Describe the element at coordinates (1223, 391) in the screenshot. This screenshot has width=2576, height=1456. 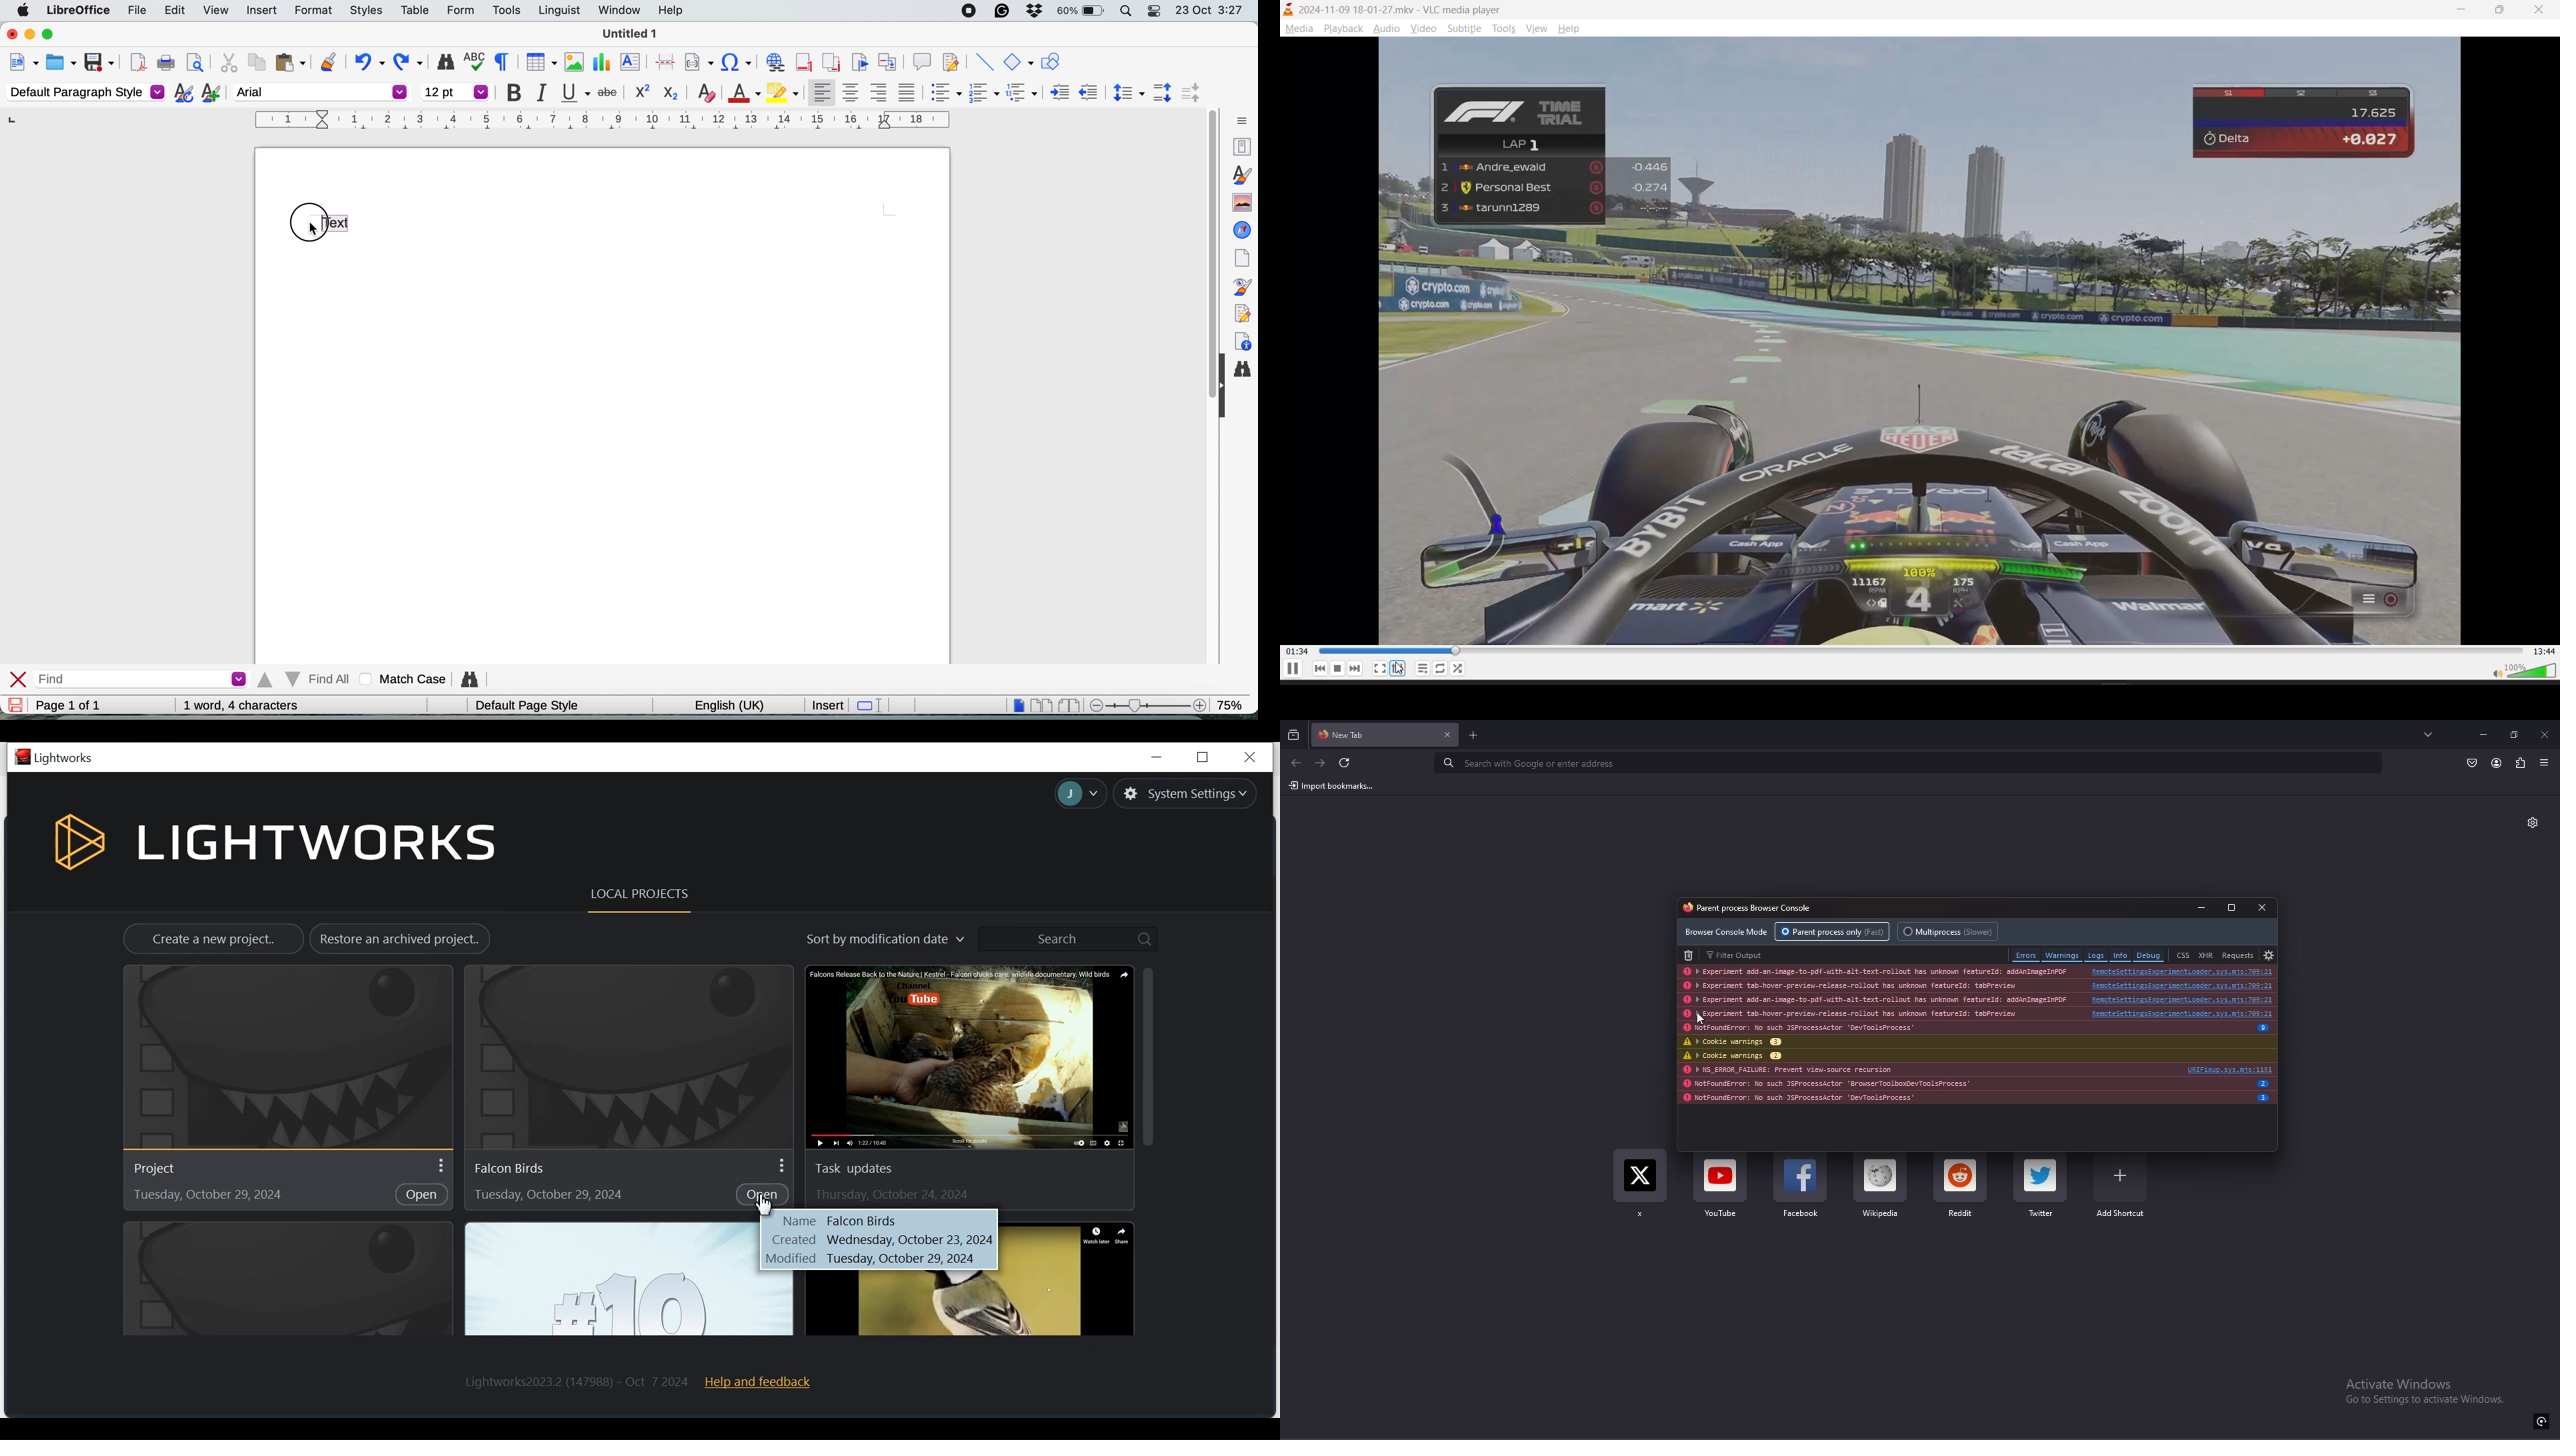
I see `collapse` at that location.